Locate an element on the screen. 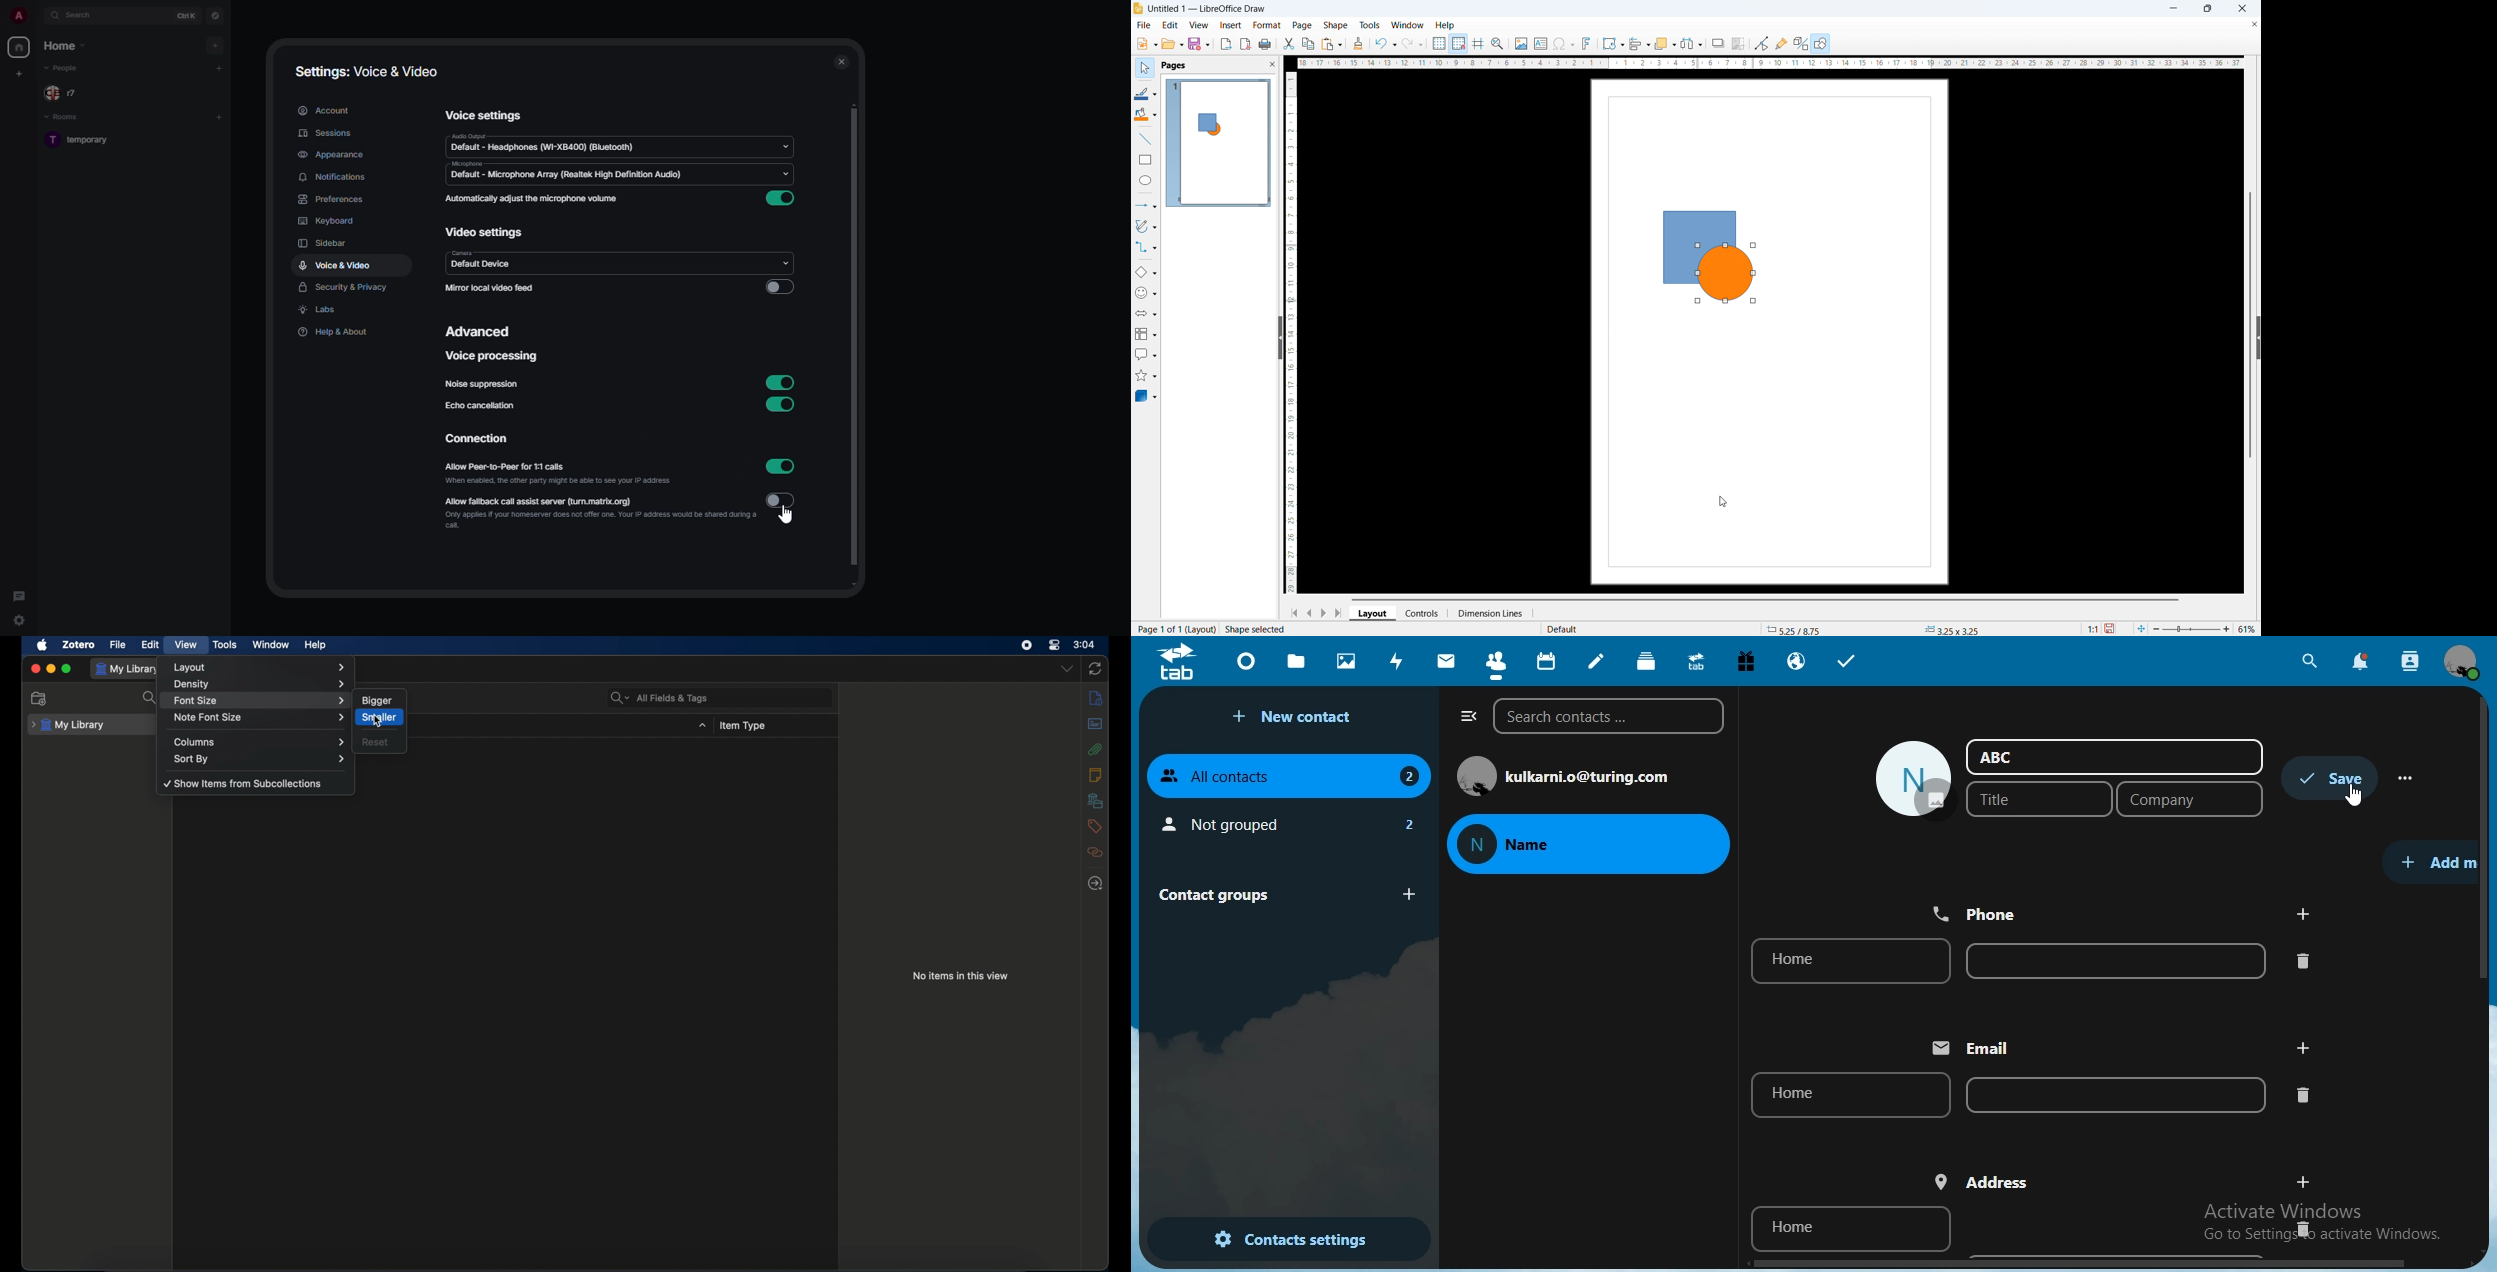 Image resolution: width=2520 pixels, height=1288 pixels. new collection is located at coordinates (39, 698).